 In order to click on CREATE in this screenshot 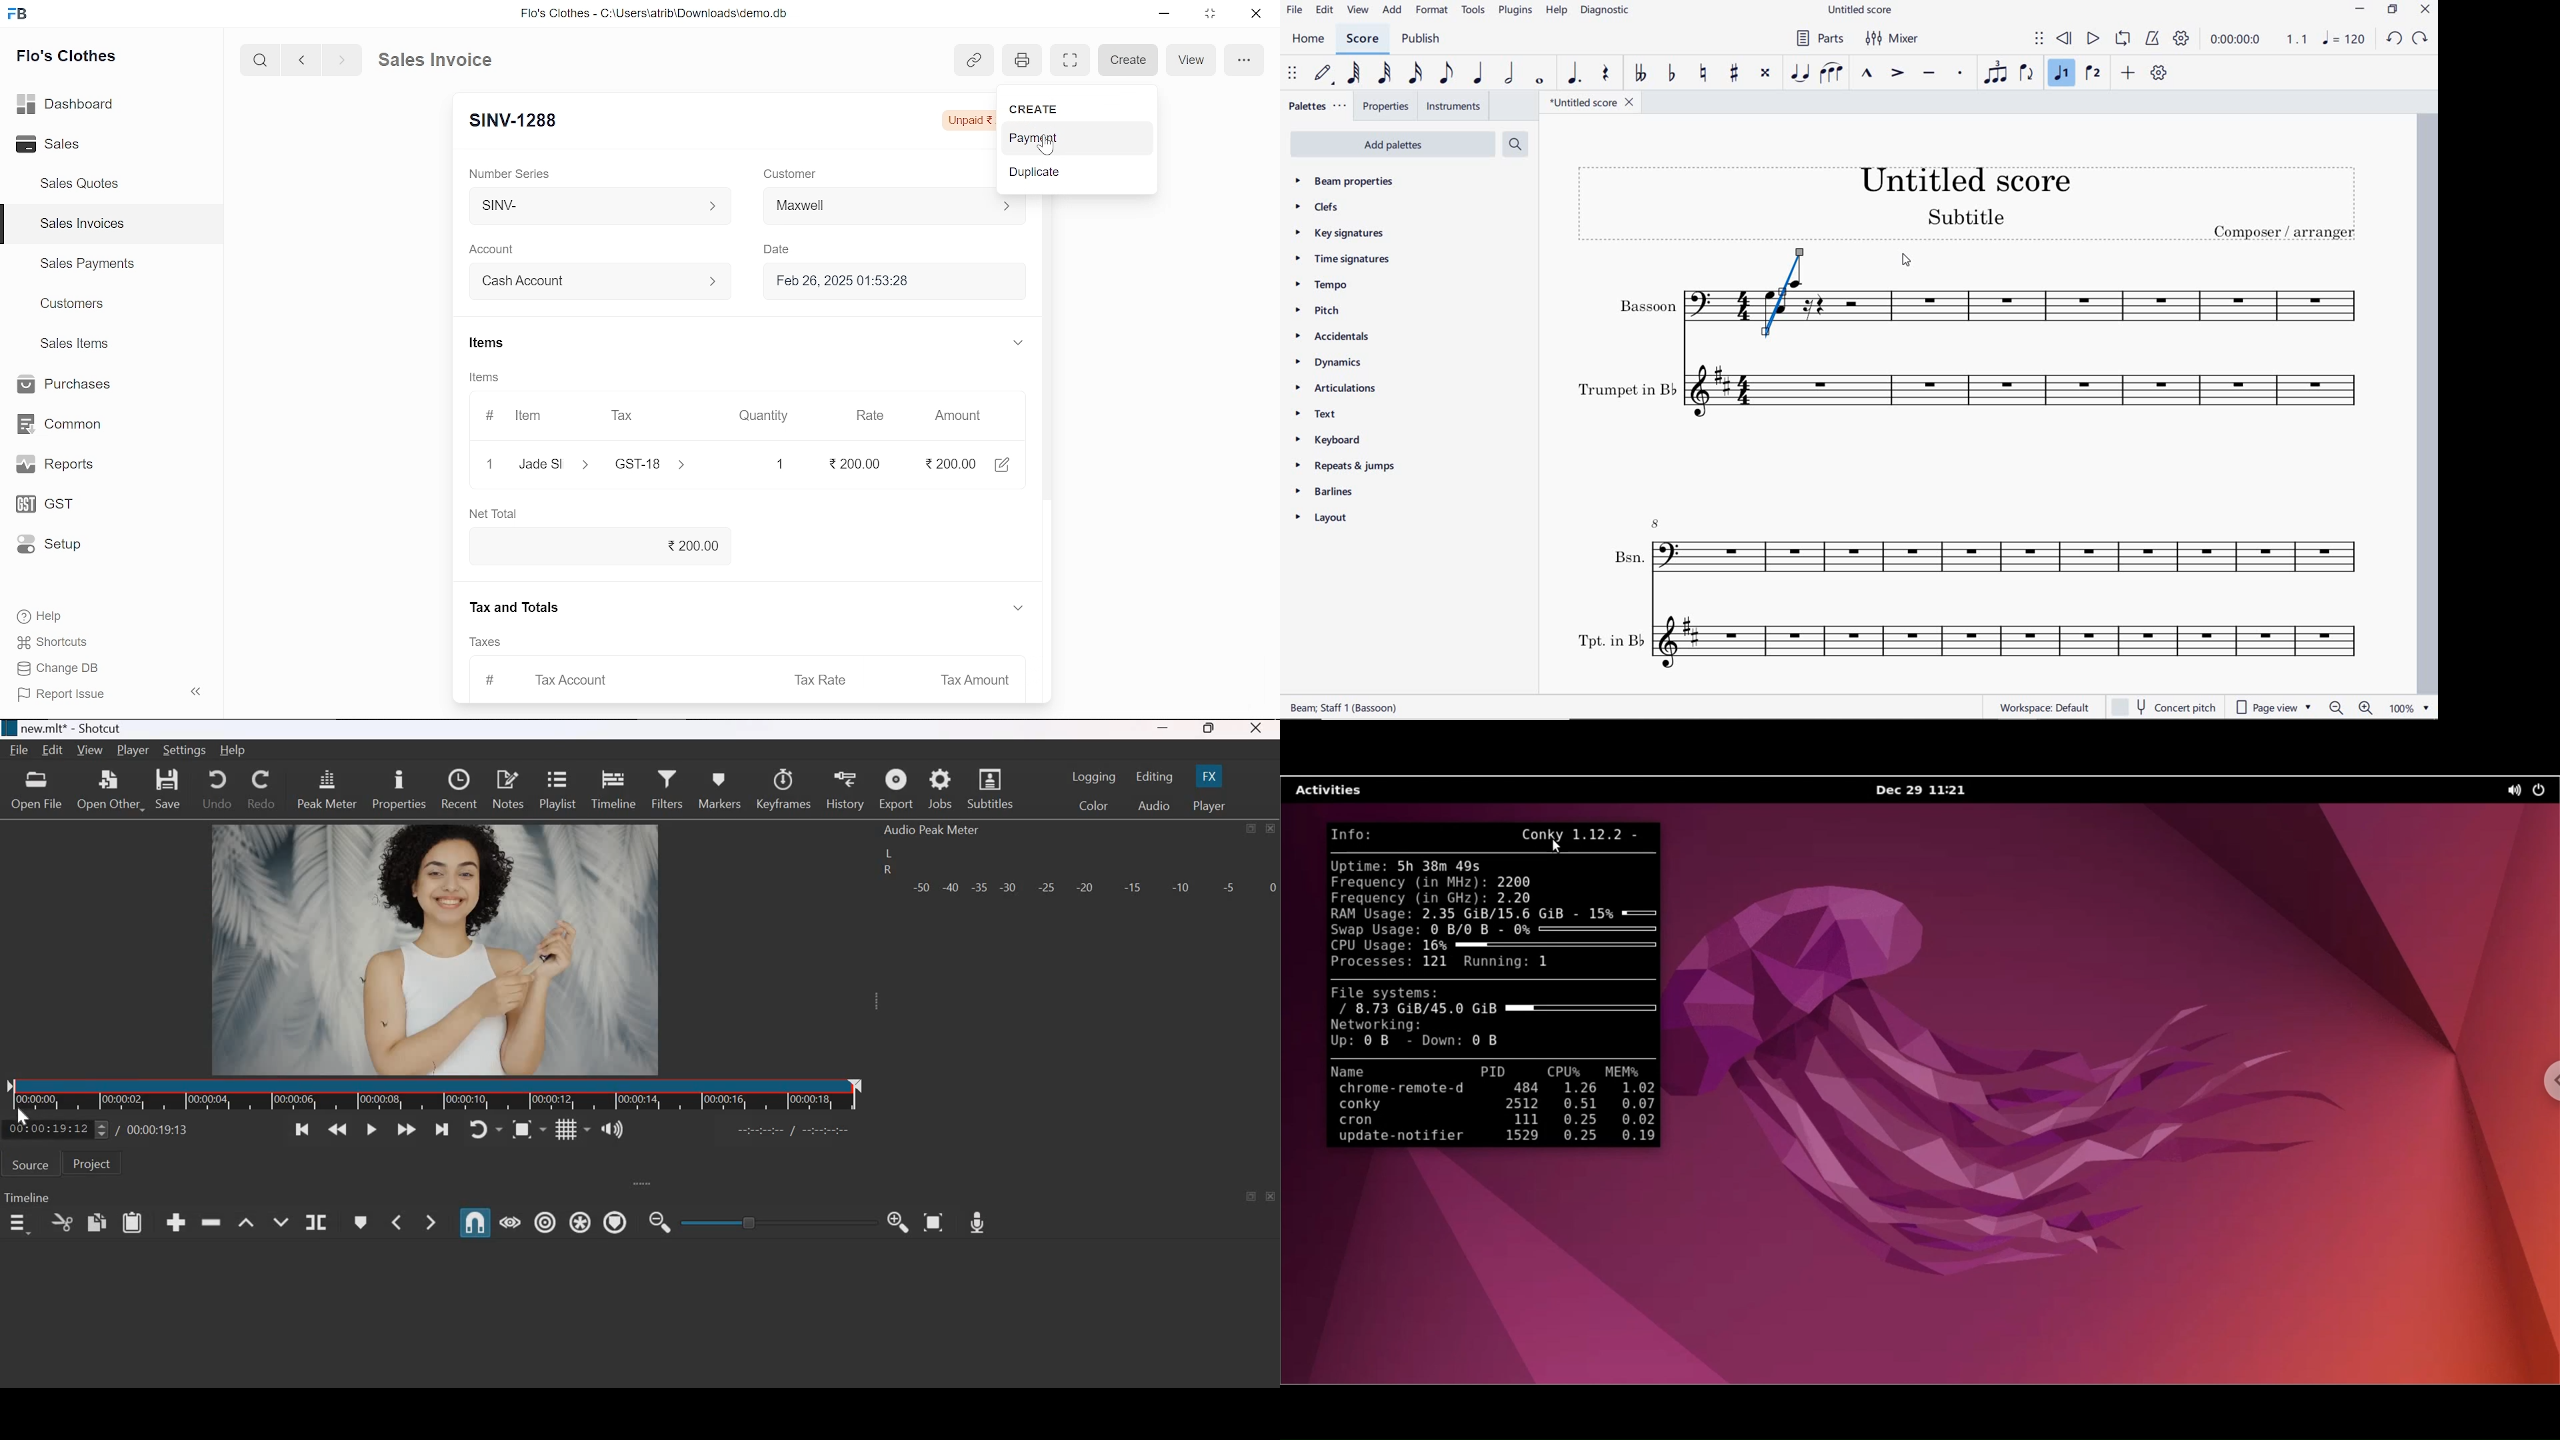, I will do `click(1077, 107)`.